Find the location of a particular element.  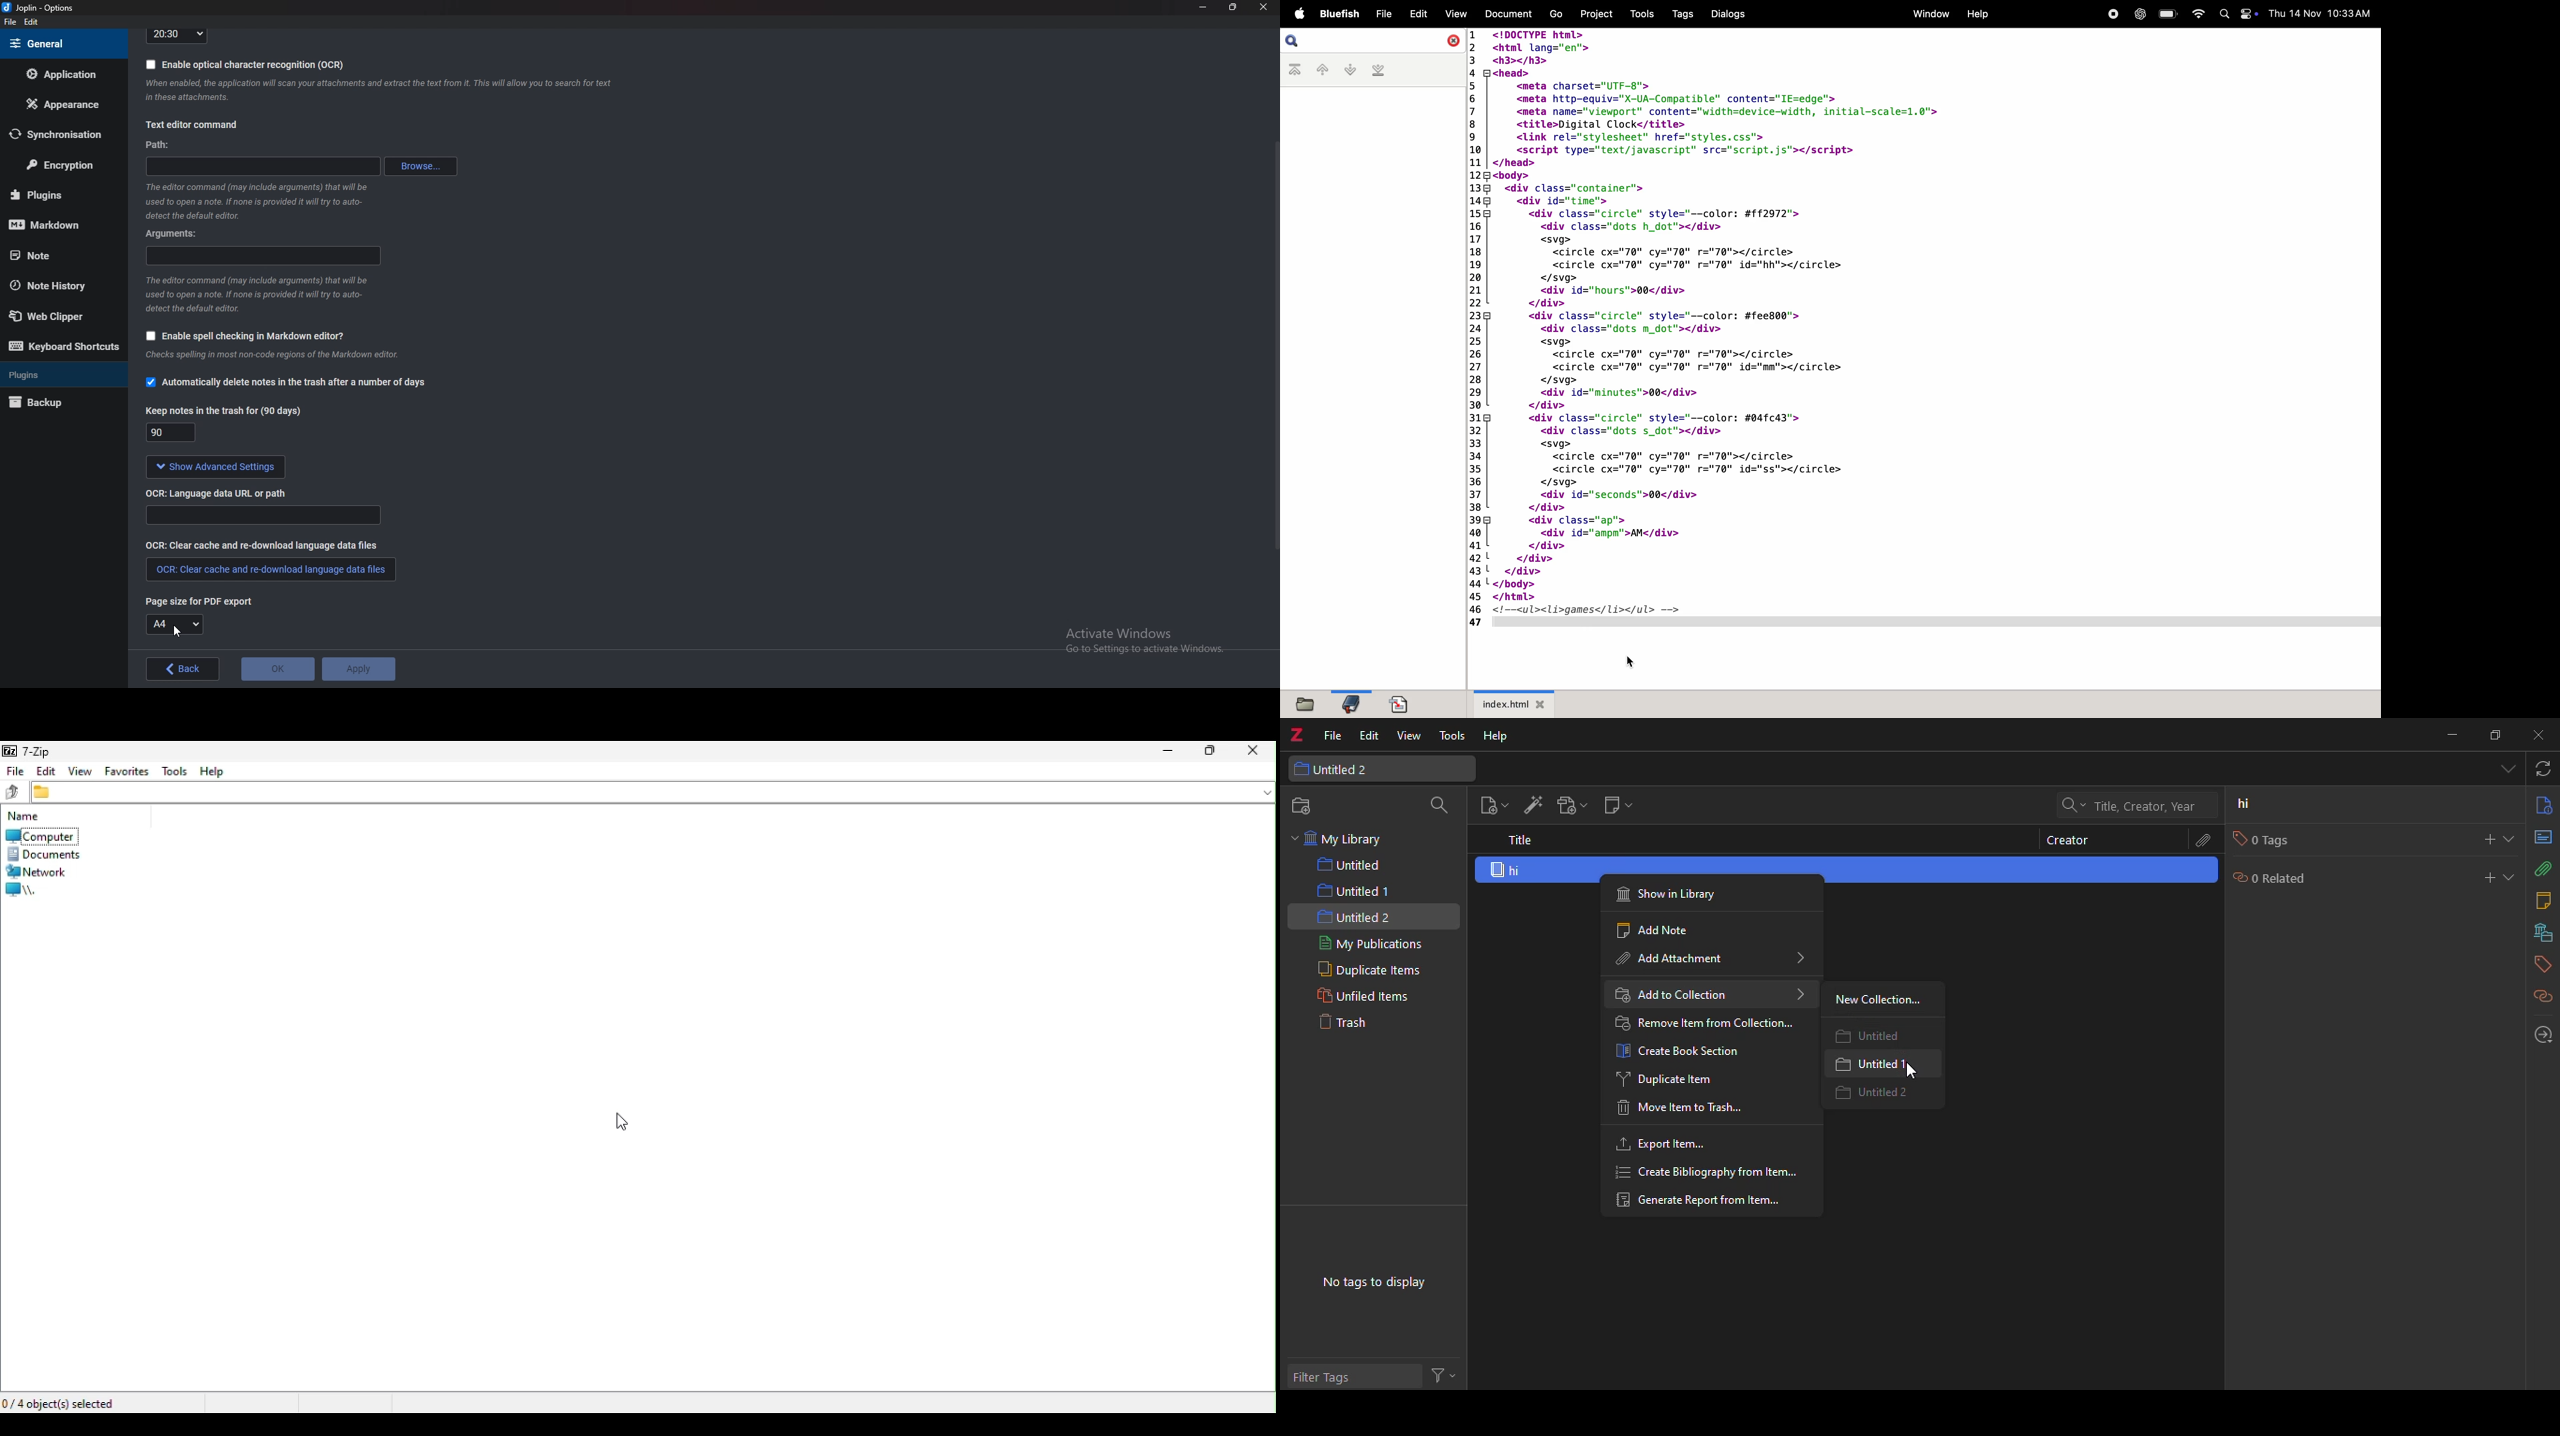

O C R clear cache and redownload language data is located at coordinates (269, 569).